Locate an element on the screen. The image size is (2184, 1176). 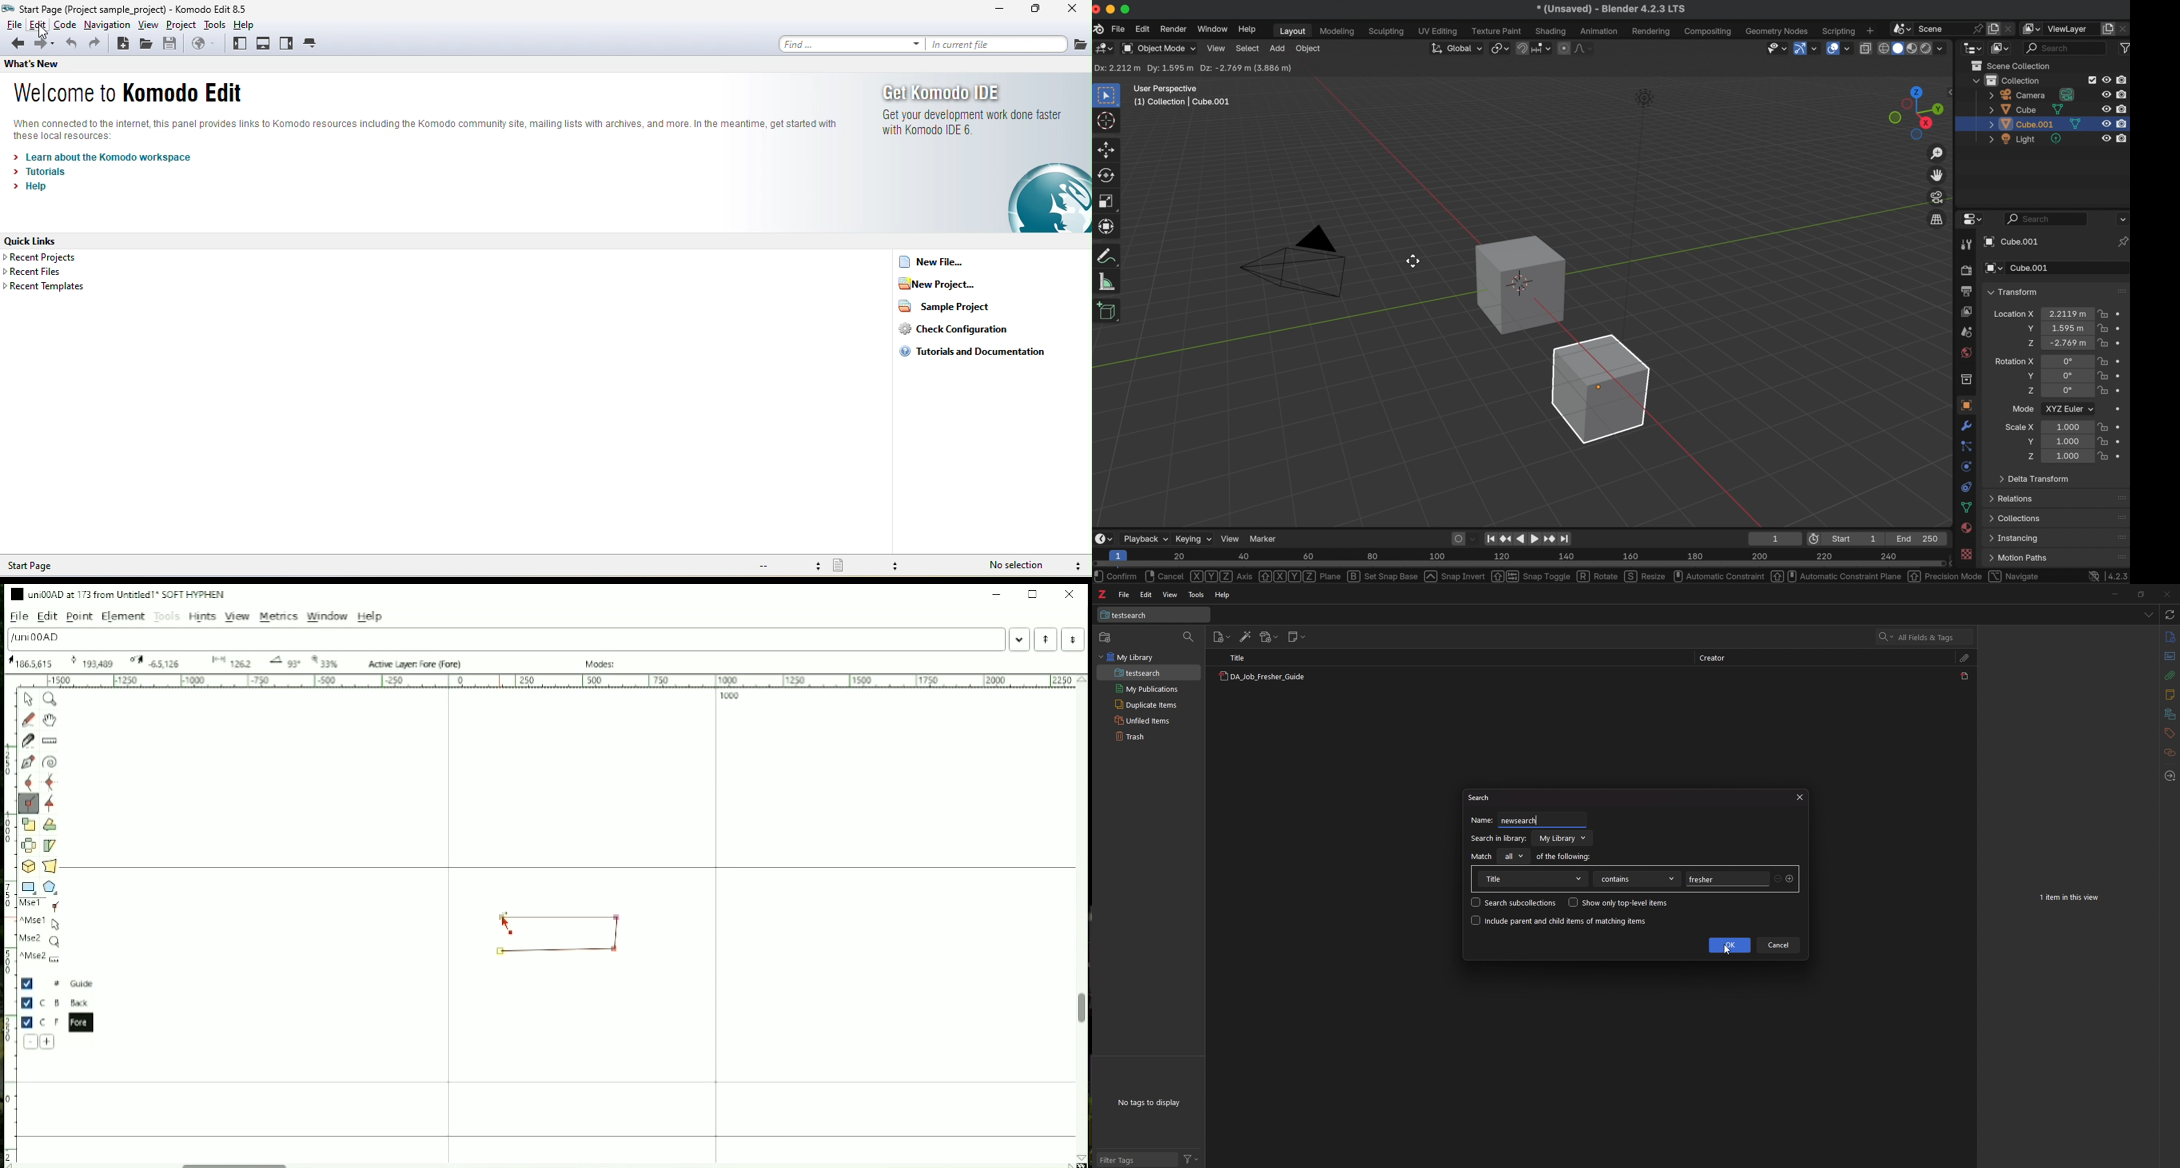
view is located at coordinates (1170, 595).